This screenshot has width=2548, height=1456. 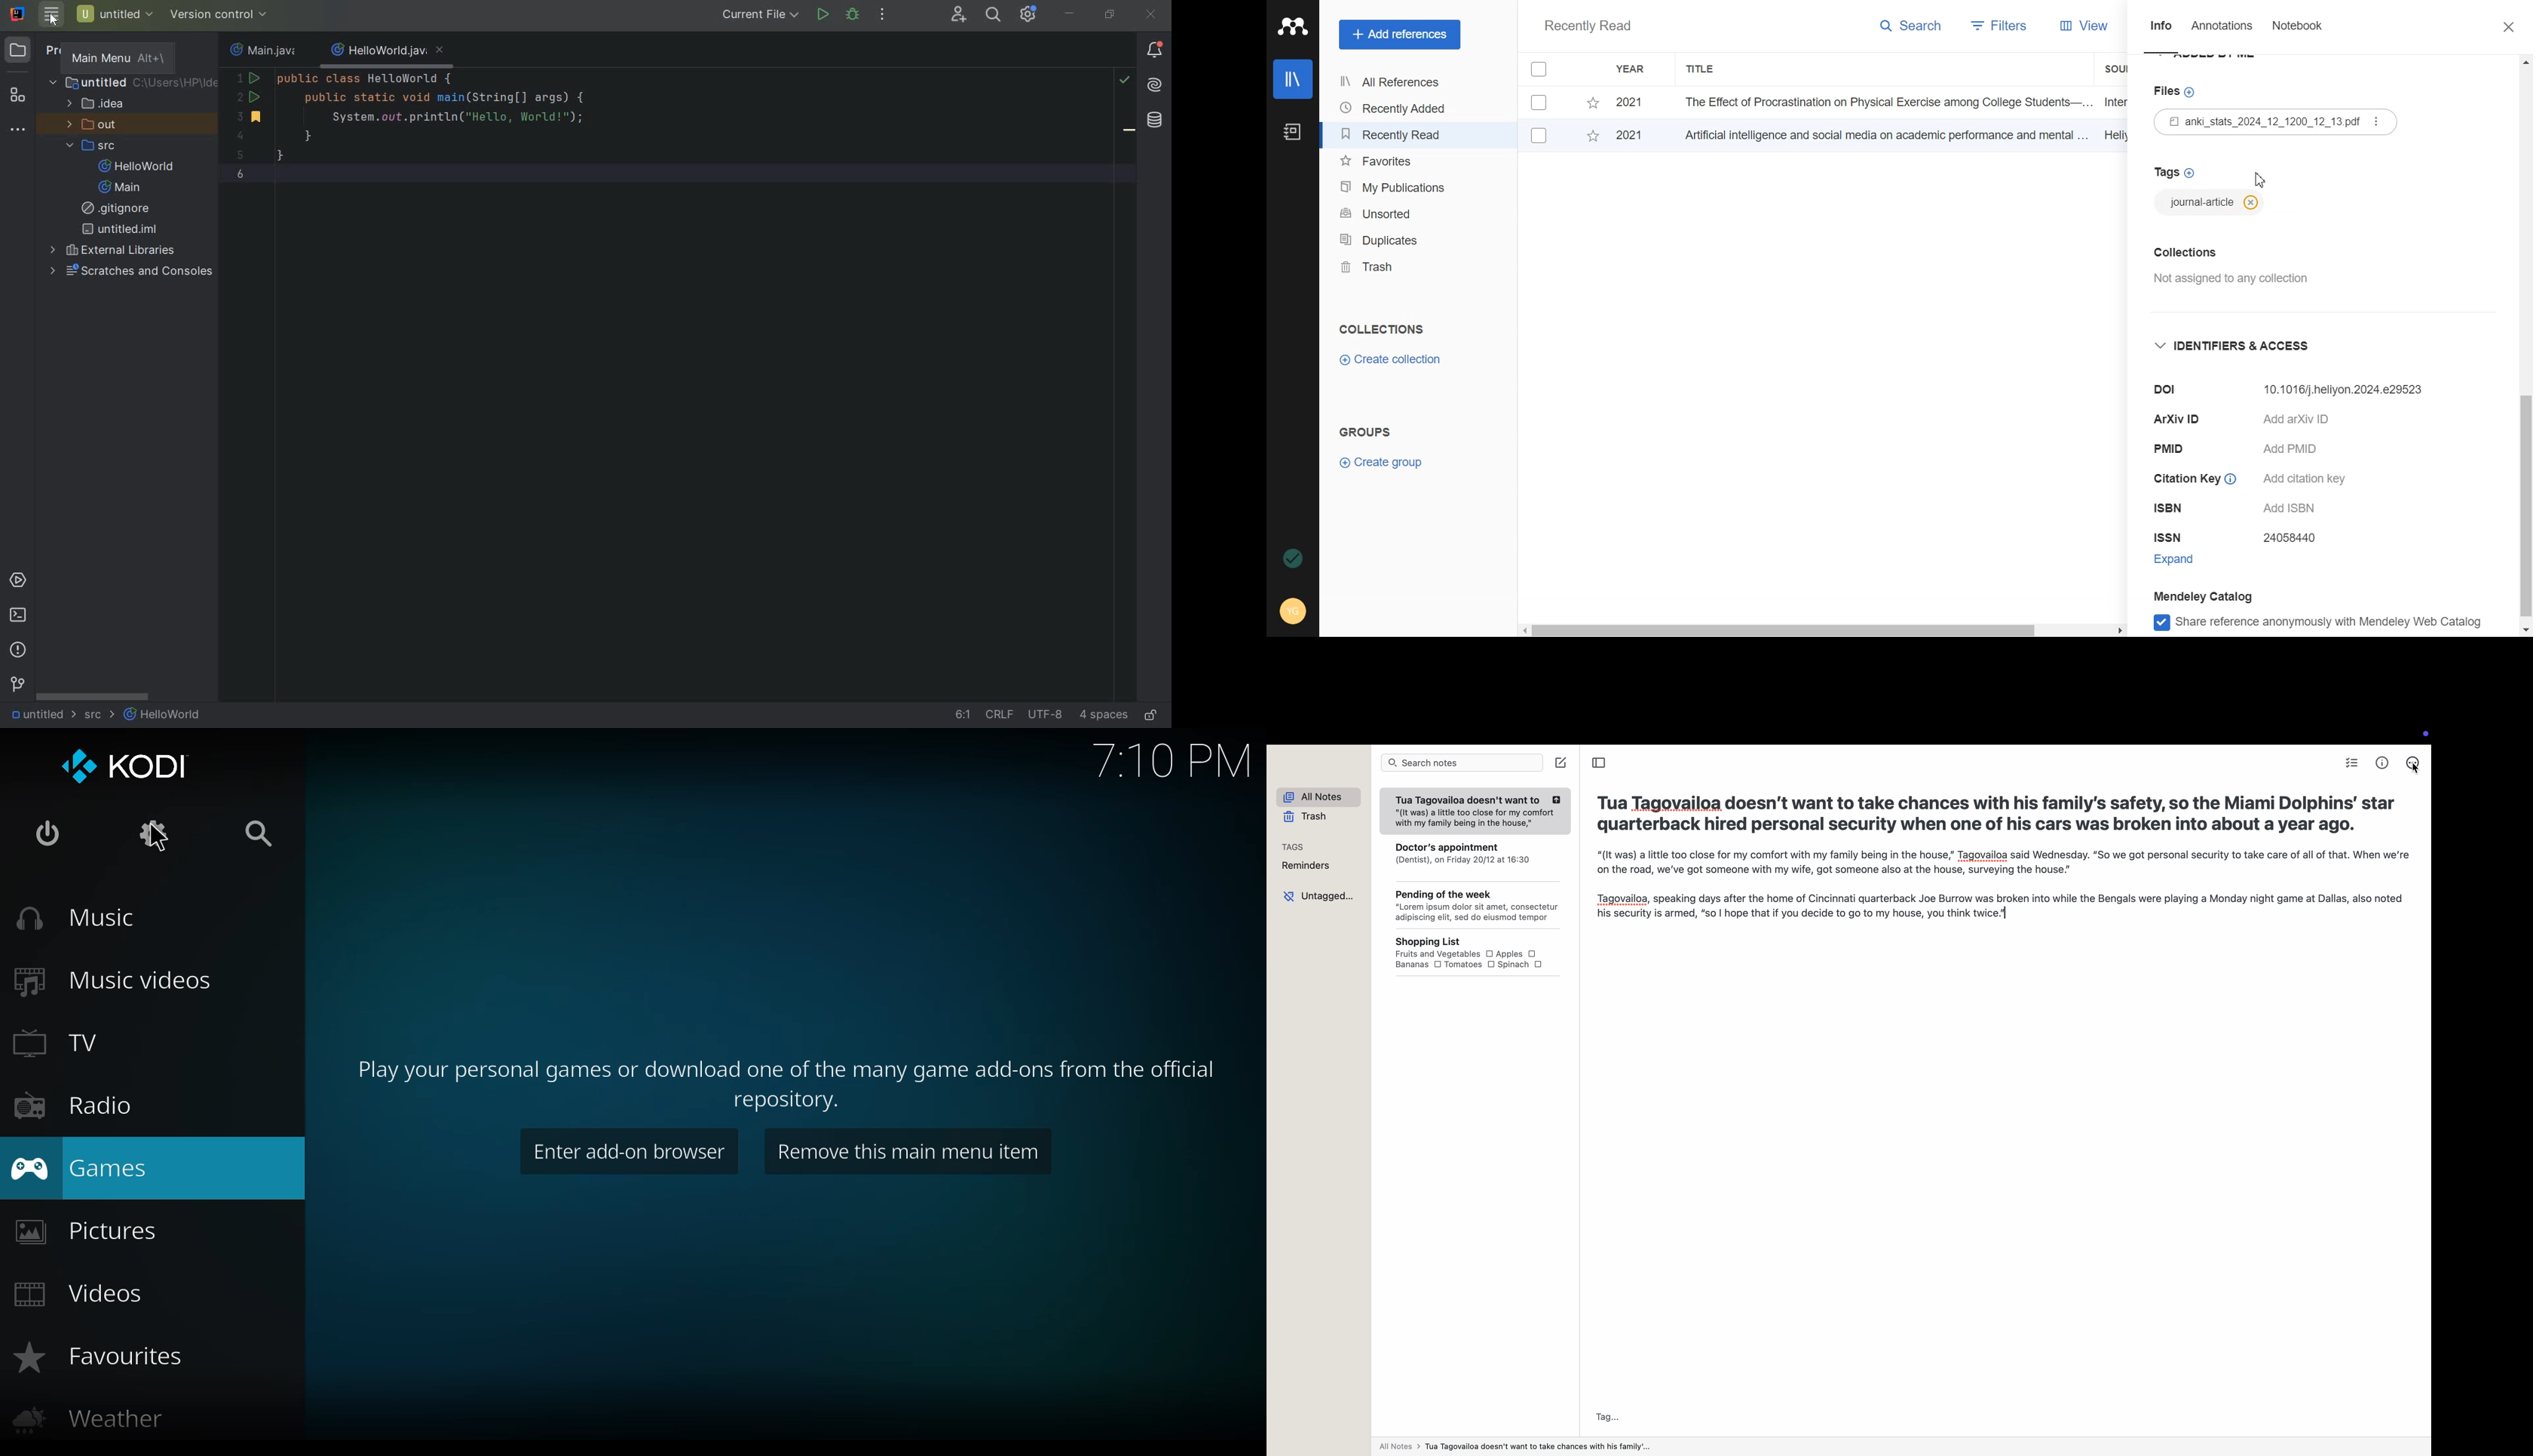 What do you see at coordinates (1396, 212) in the screenshot?
I see `Unsorted` at bounding box center [1396, 212].